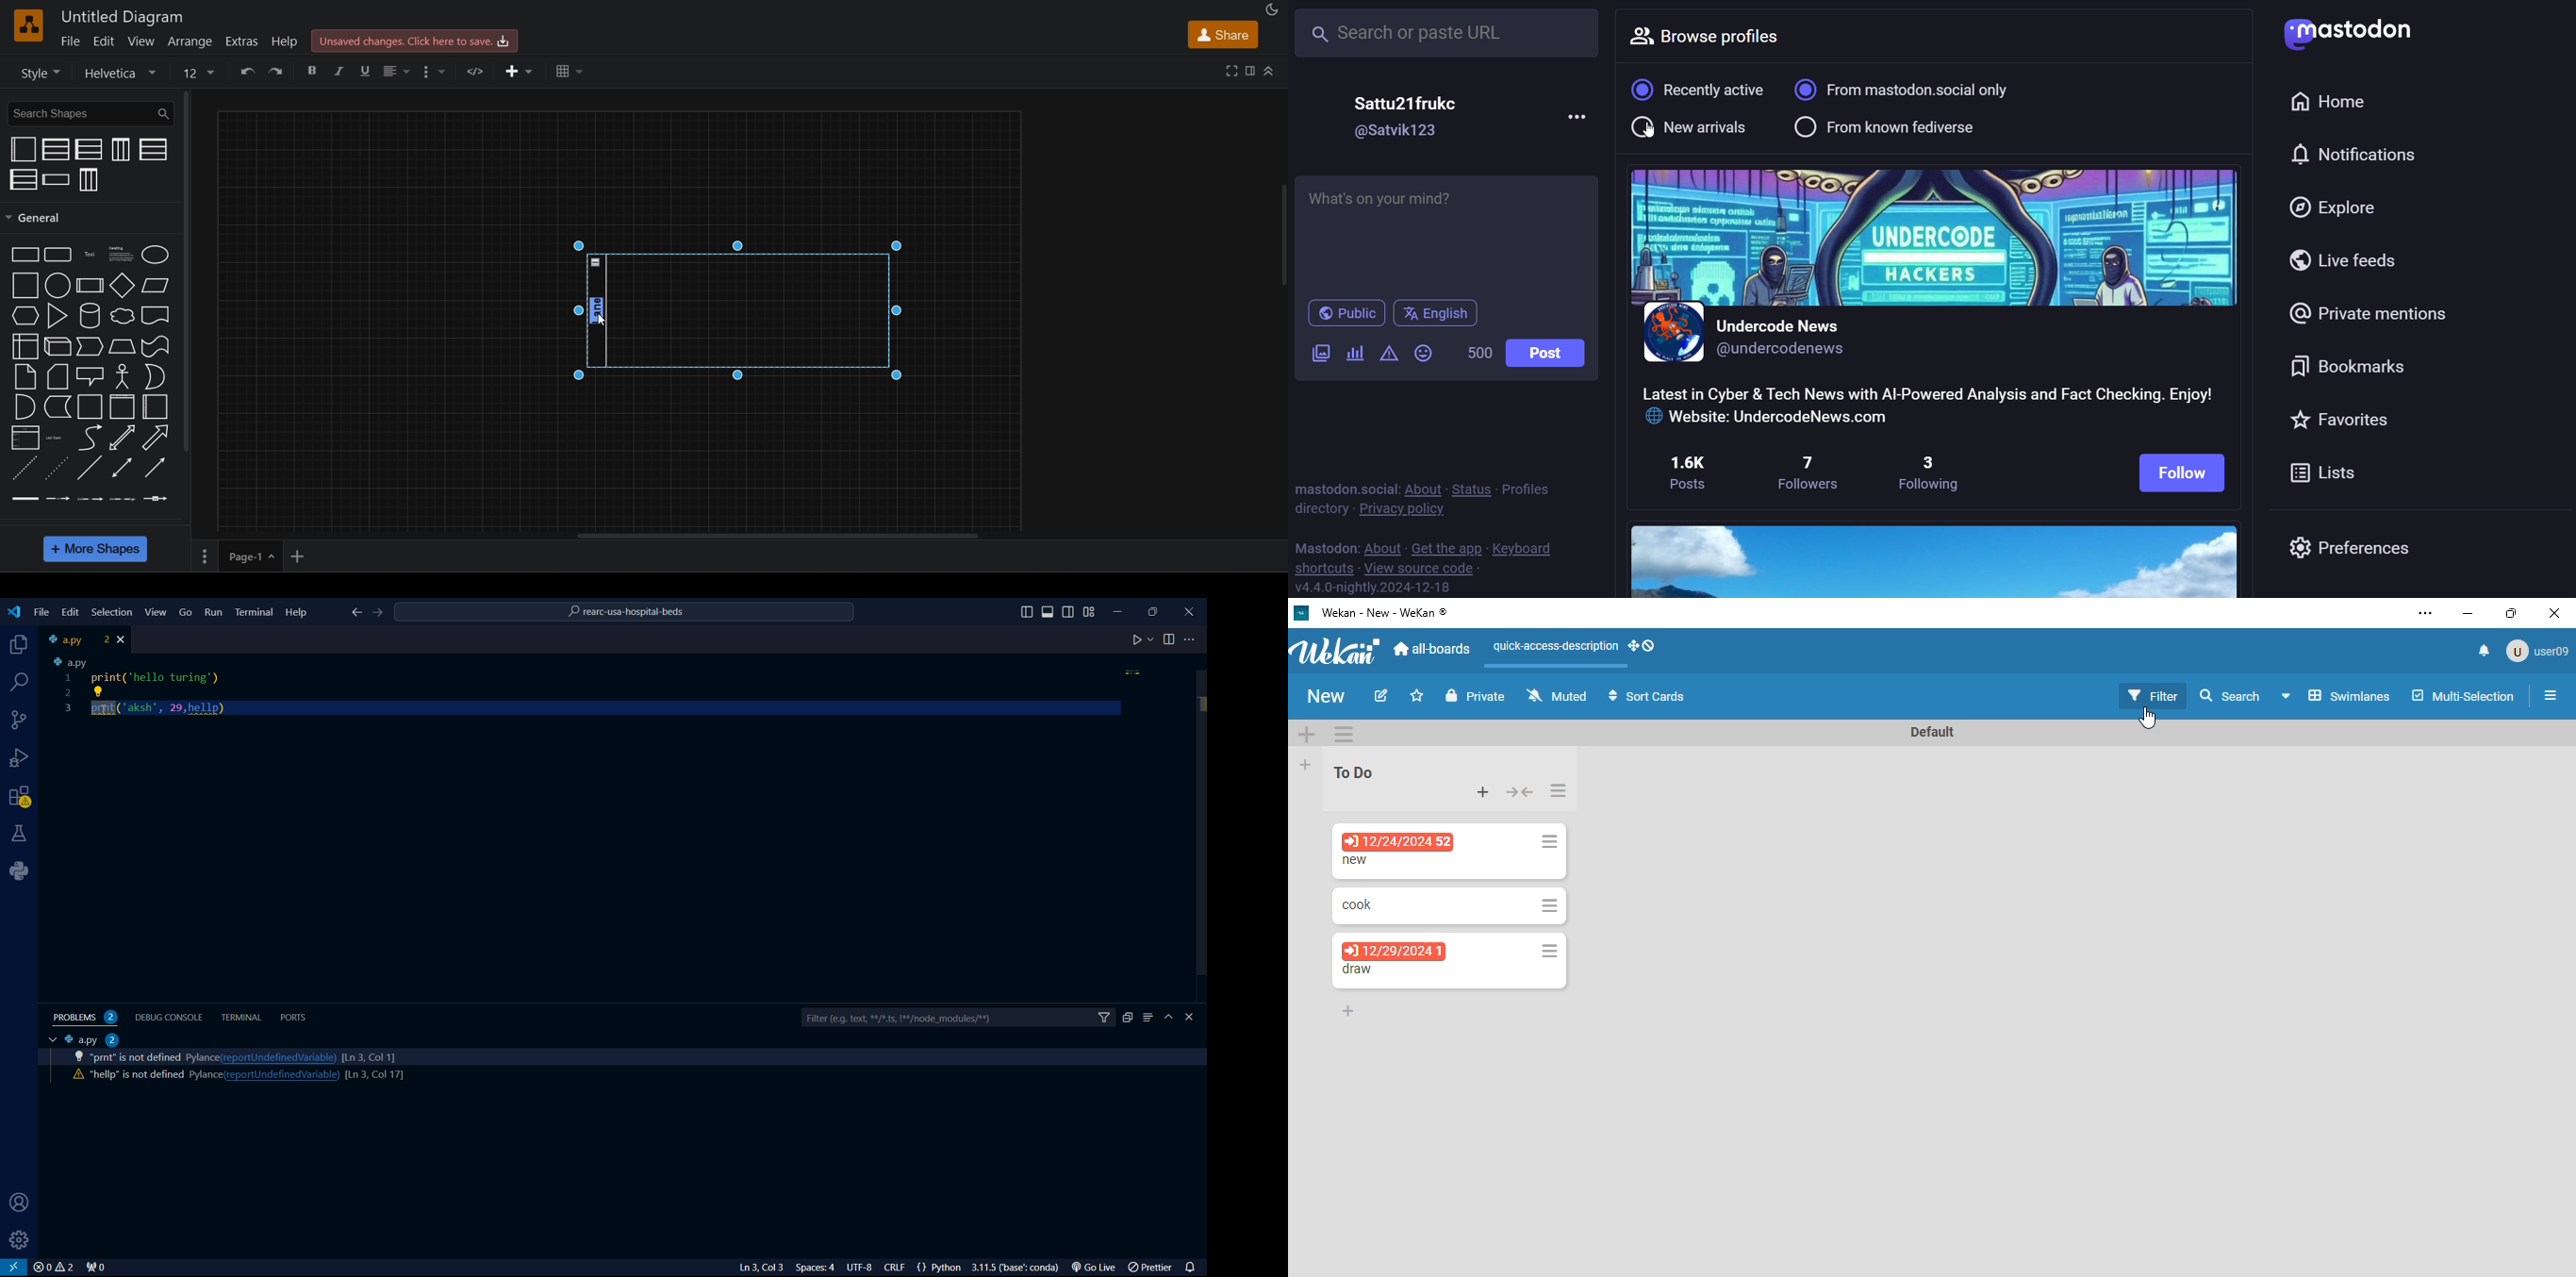  What do you see at coordinates (1308, 733) in the screenshot?
I see `add swimlane` at bounding box center [1308, 733].